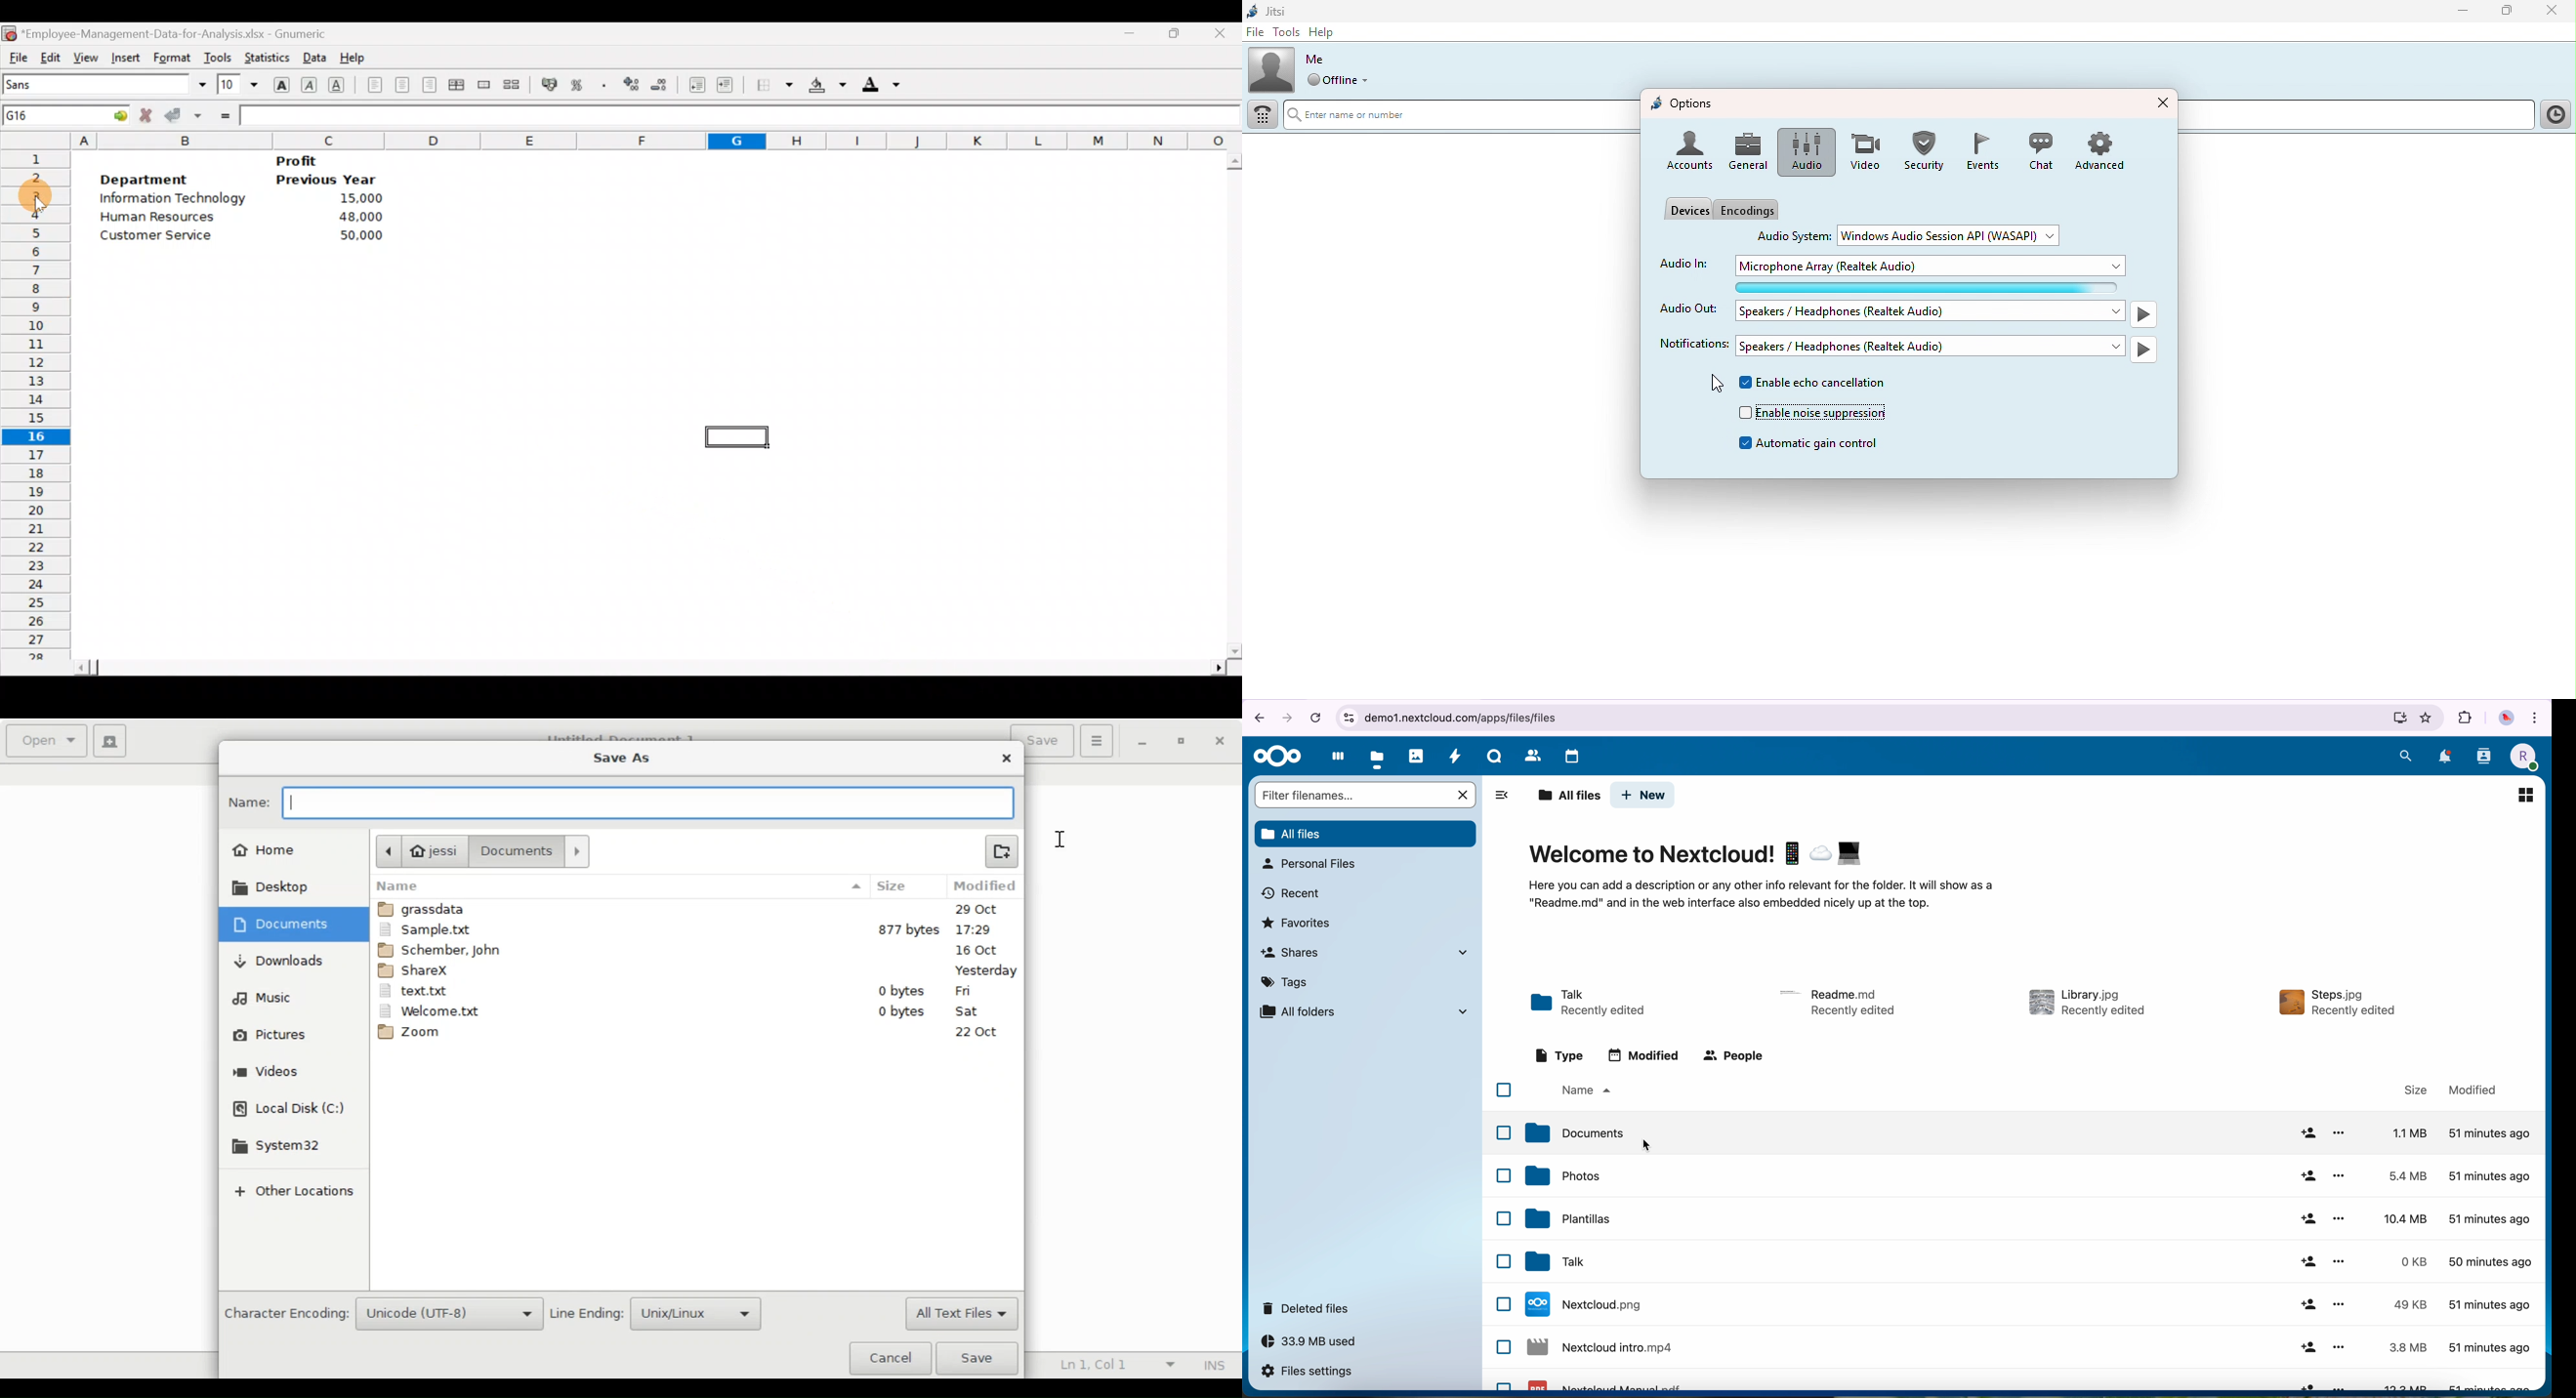 This screenshot has height=1400, width=2576. I want to click on checkbox, so click(1504, 1304).